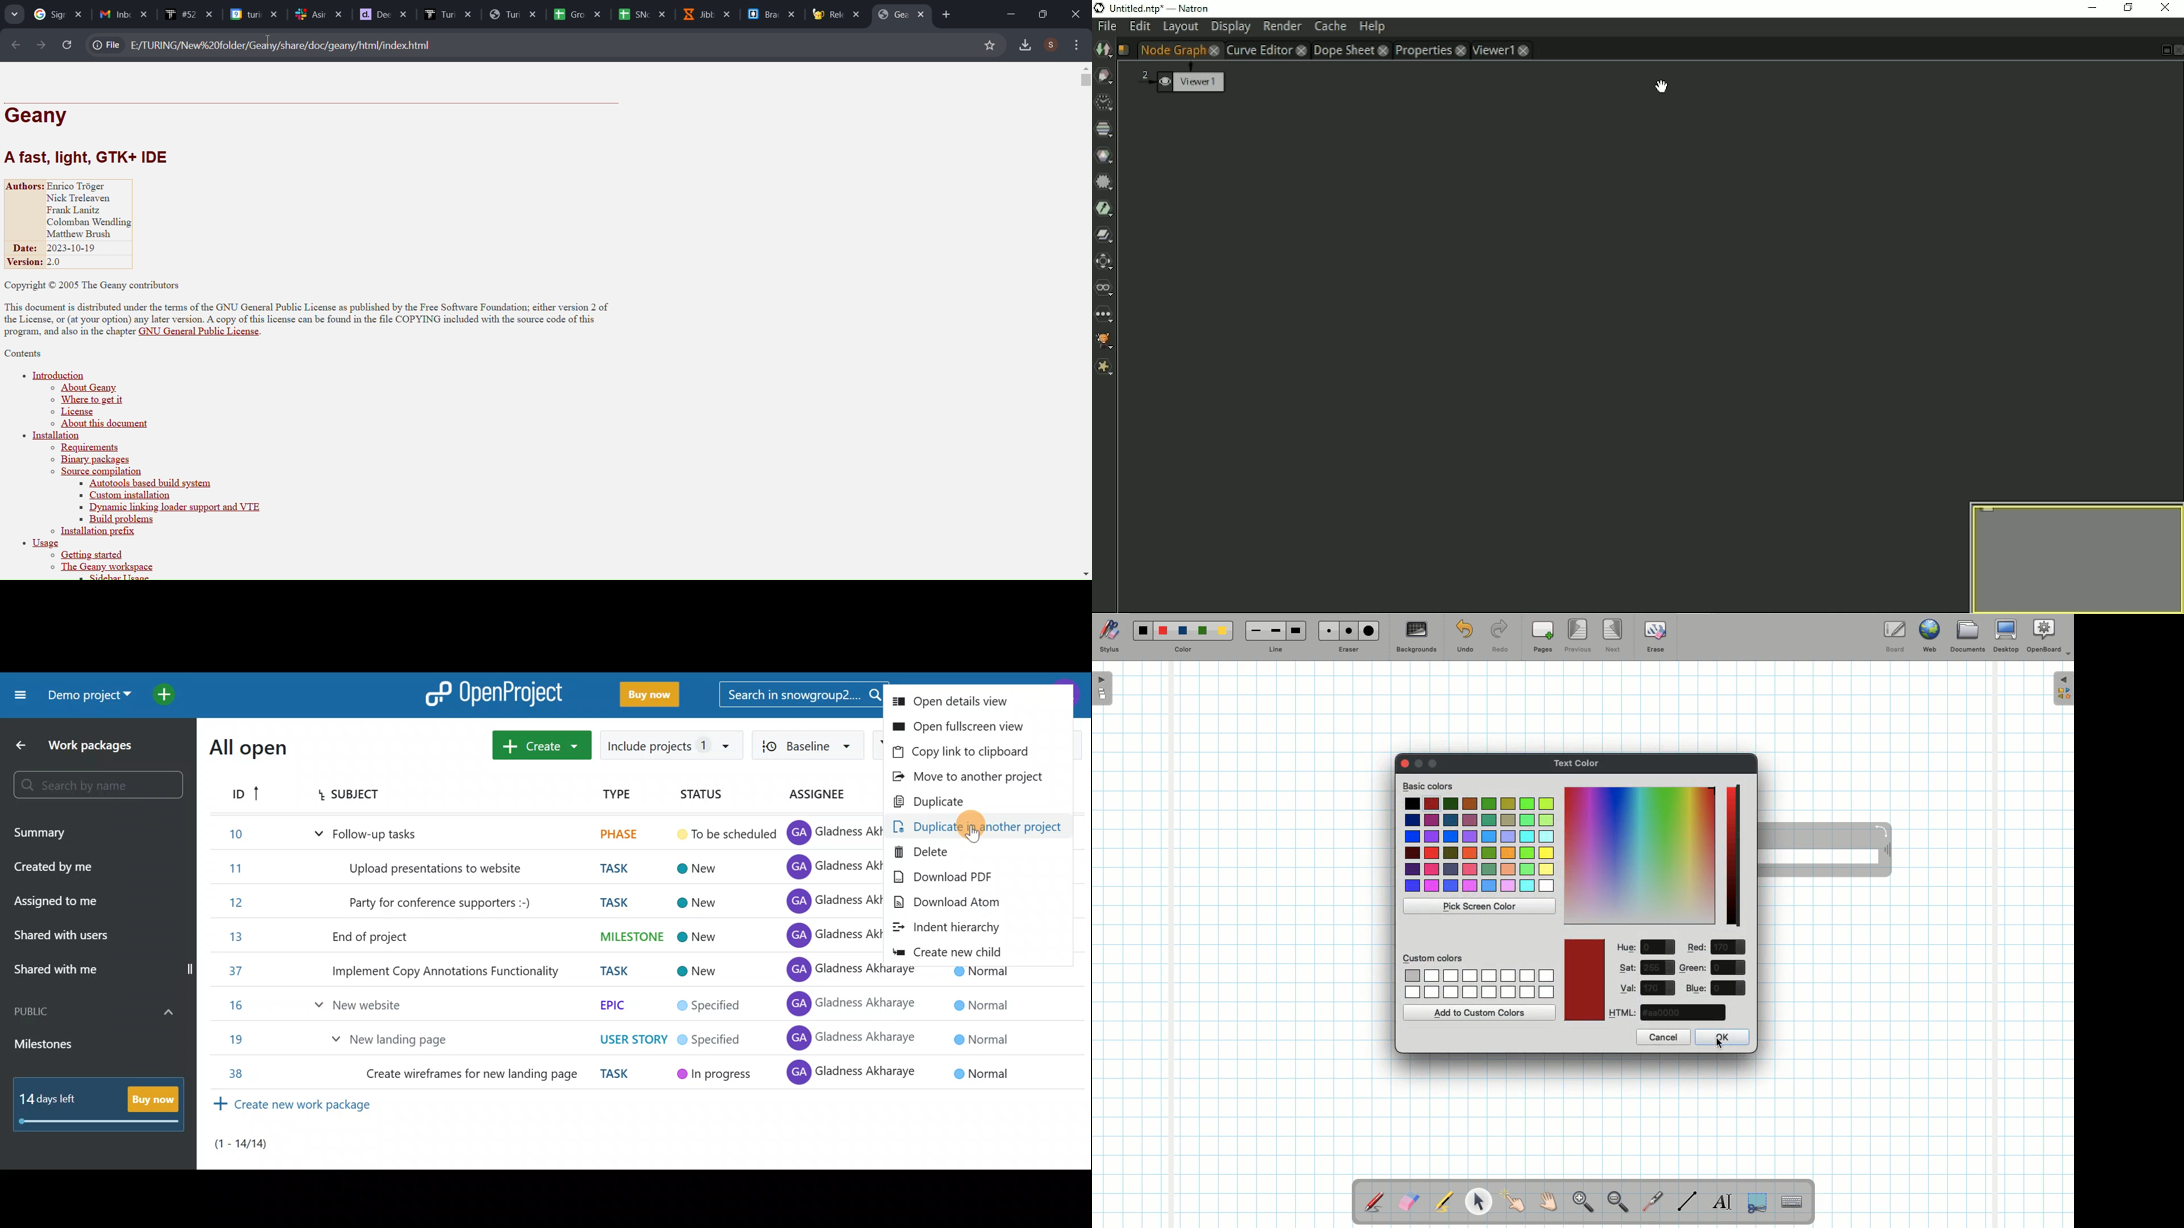  What do you see at coordinates (42, 115) in the screenshot?
I see `geany` at bounding box center [42, 115].